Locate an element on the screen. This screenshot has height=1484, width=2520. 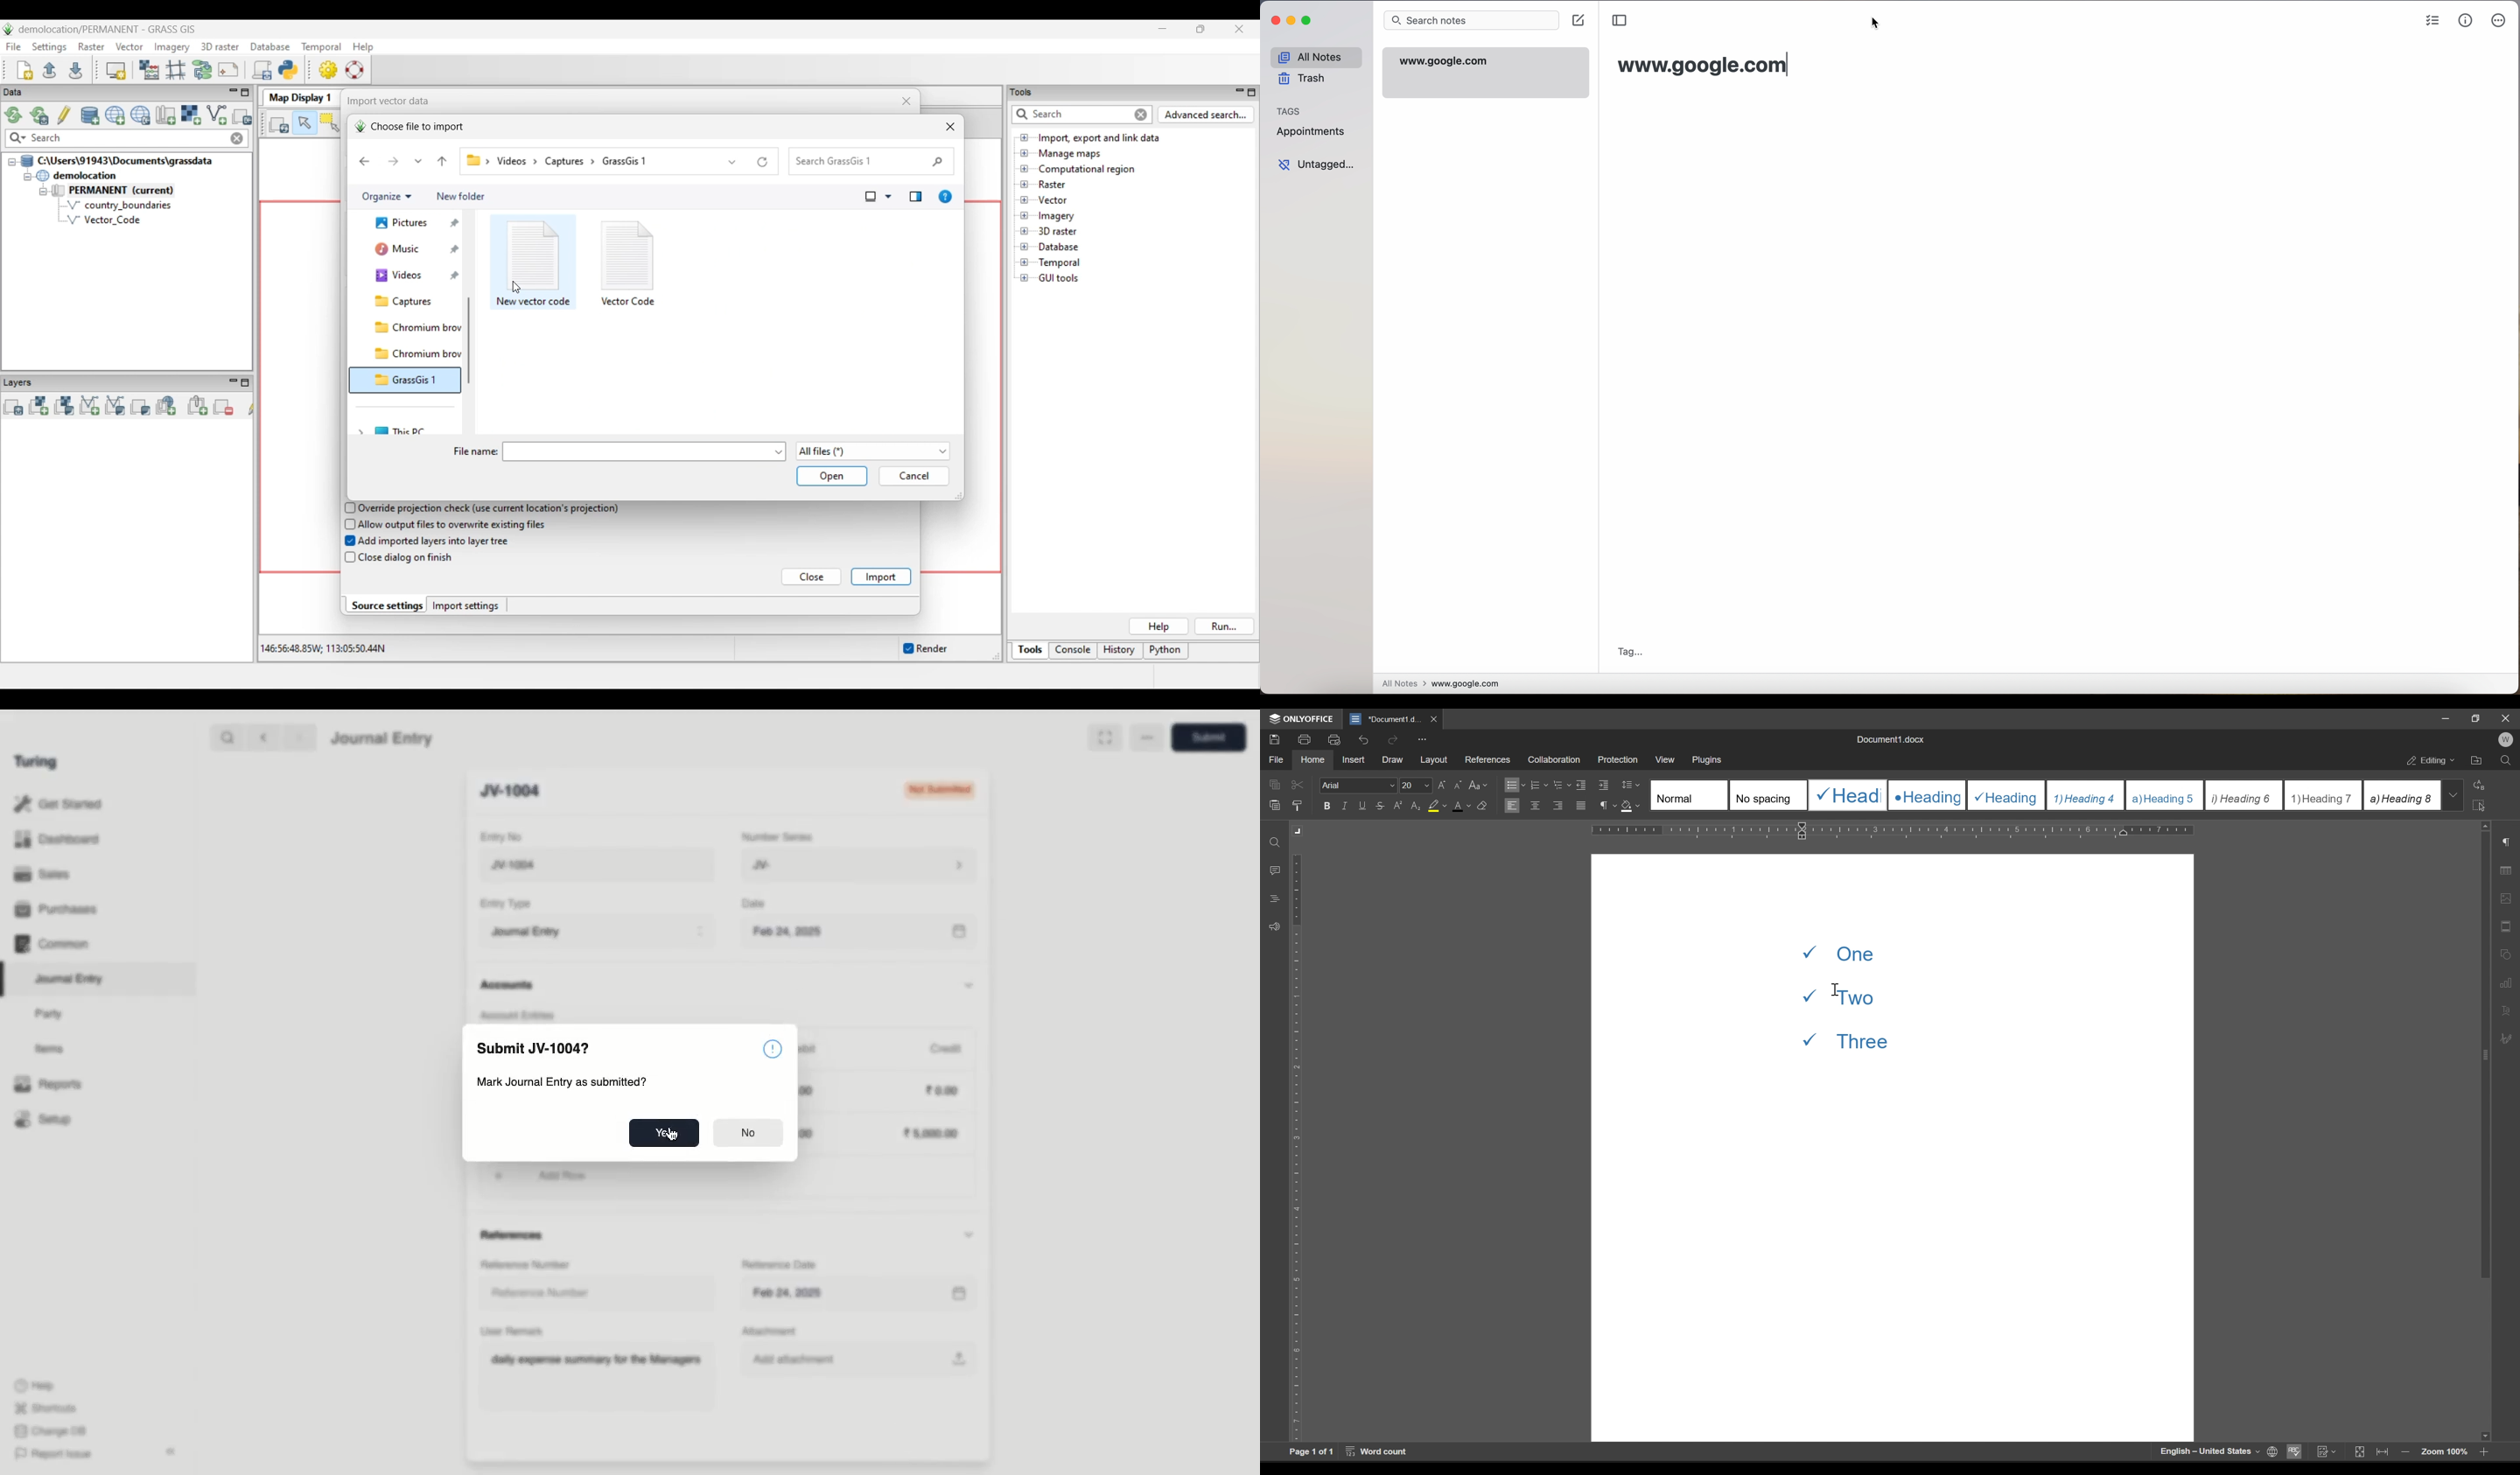
Information is located at coordinates (772, 1048).